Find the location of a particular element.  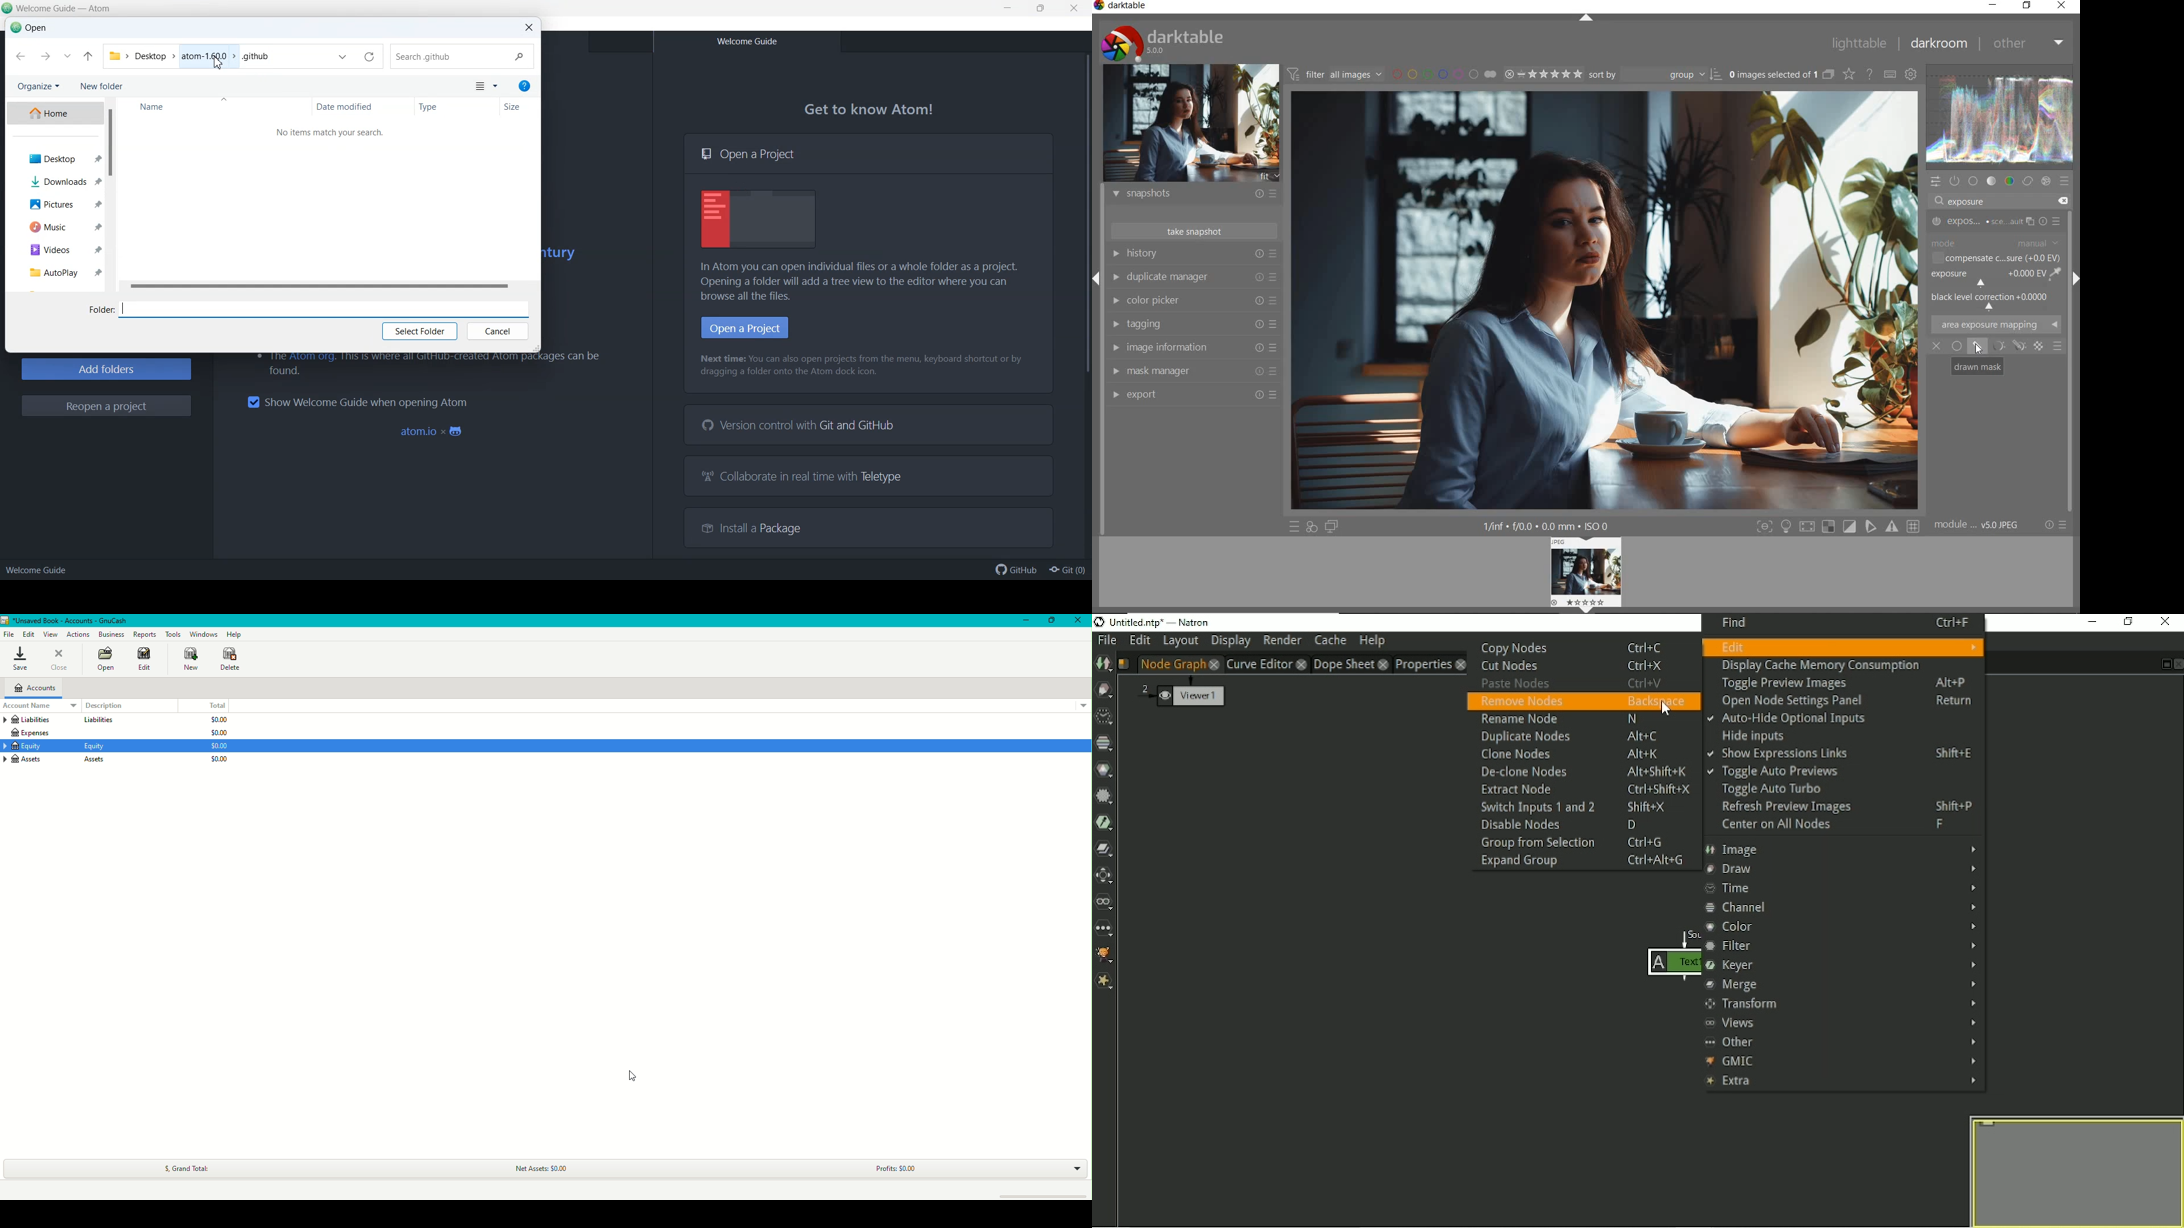

tagging is located at coordinates (1196, 325).